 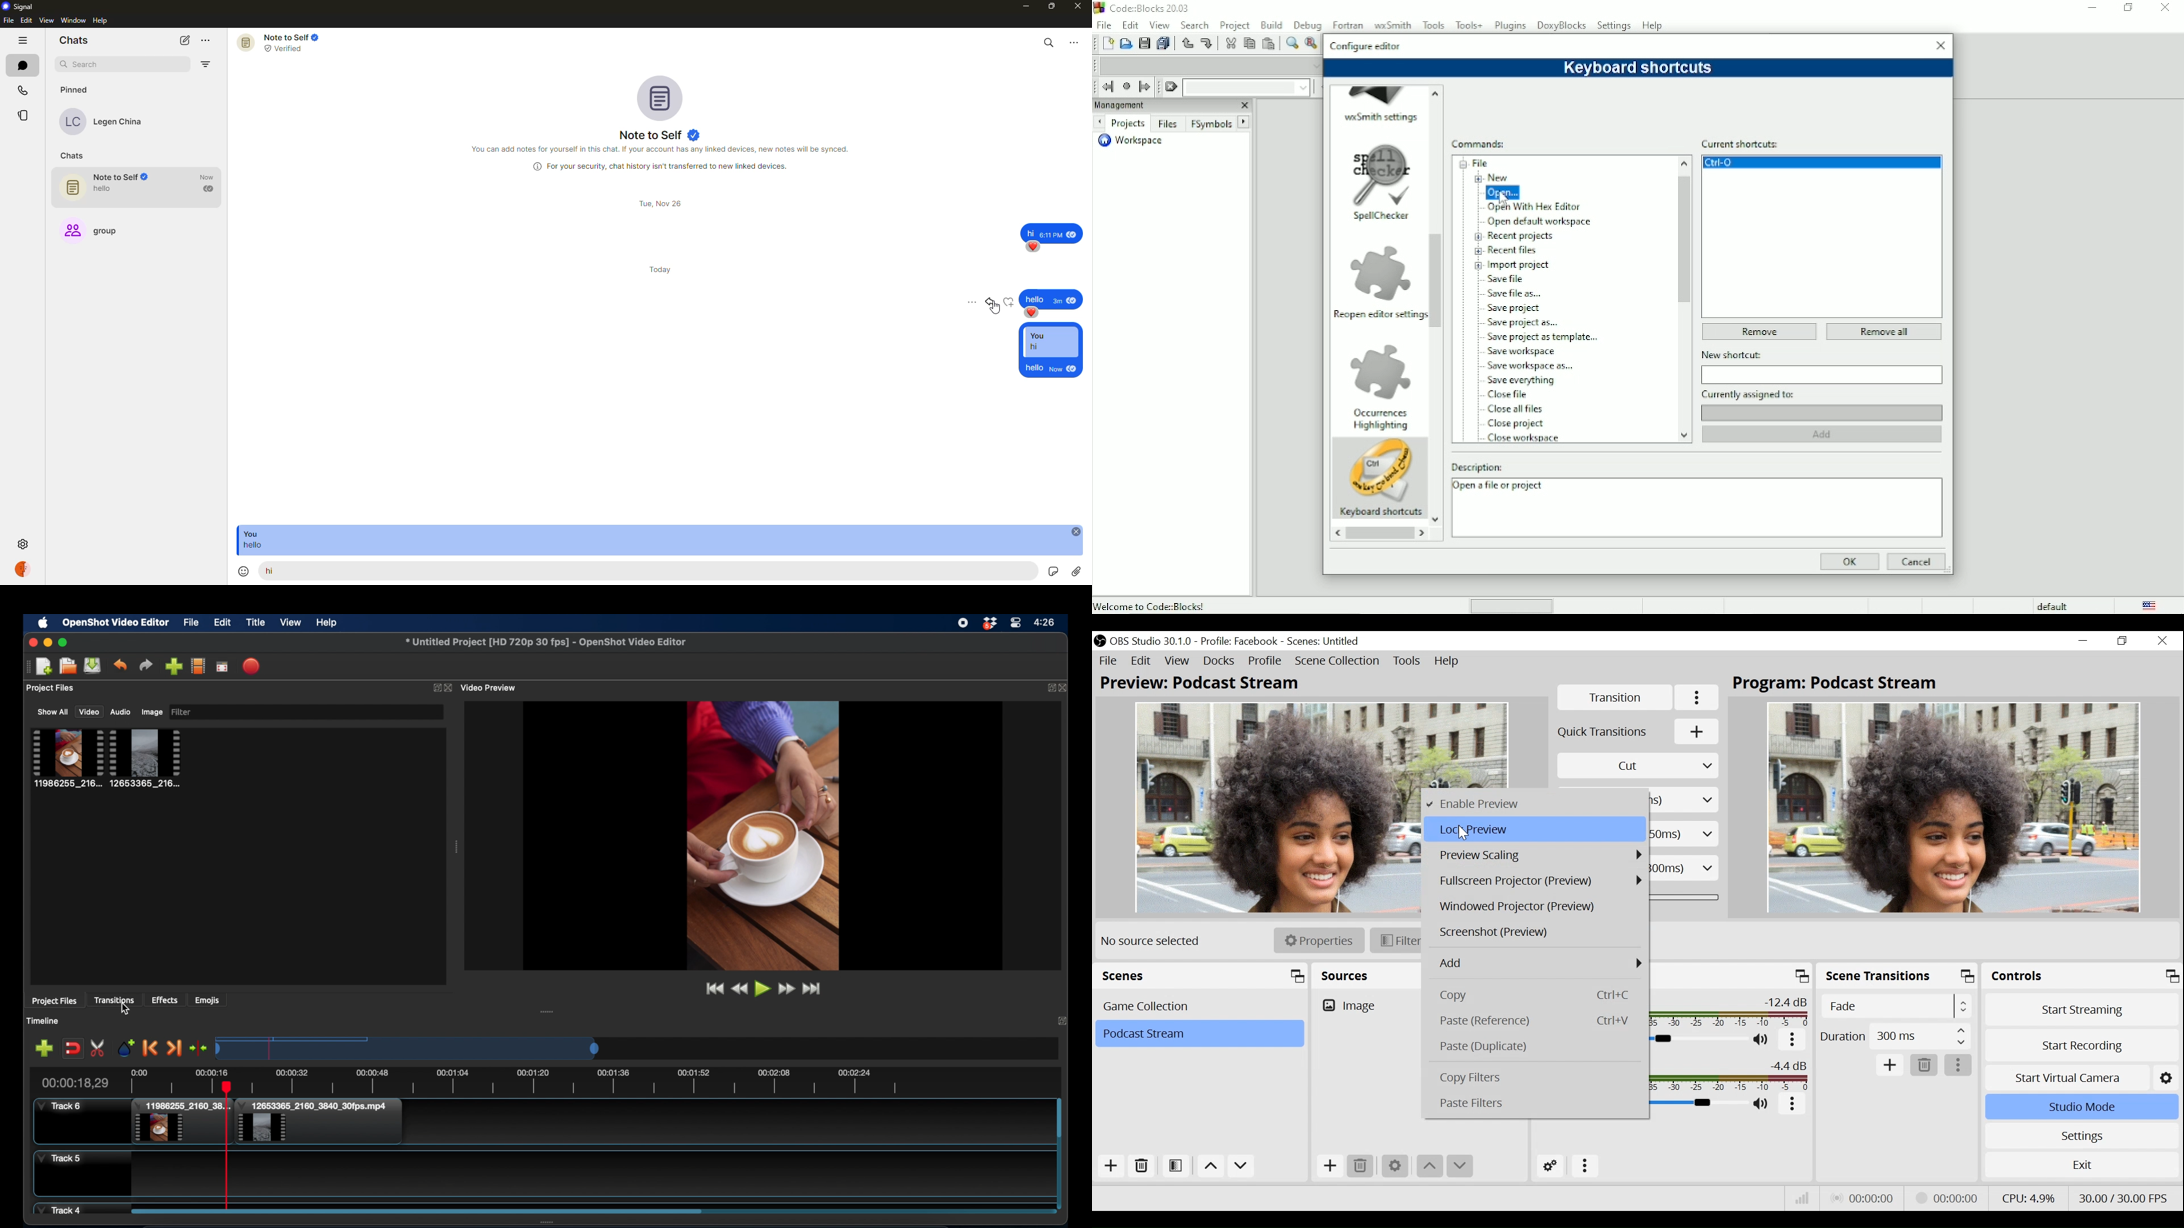 What do you see at coordinates (2082, 1164) in the screenshot?
I see `Exit` at bounding box center [2082, 1164].